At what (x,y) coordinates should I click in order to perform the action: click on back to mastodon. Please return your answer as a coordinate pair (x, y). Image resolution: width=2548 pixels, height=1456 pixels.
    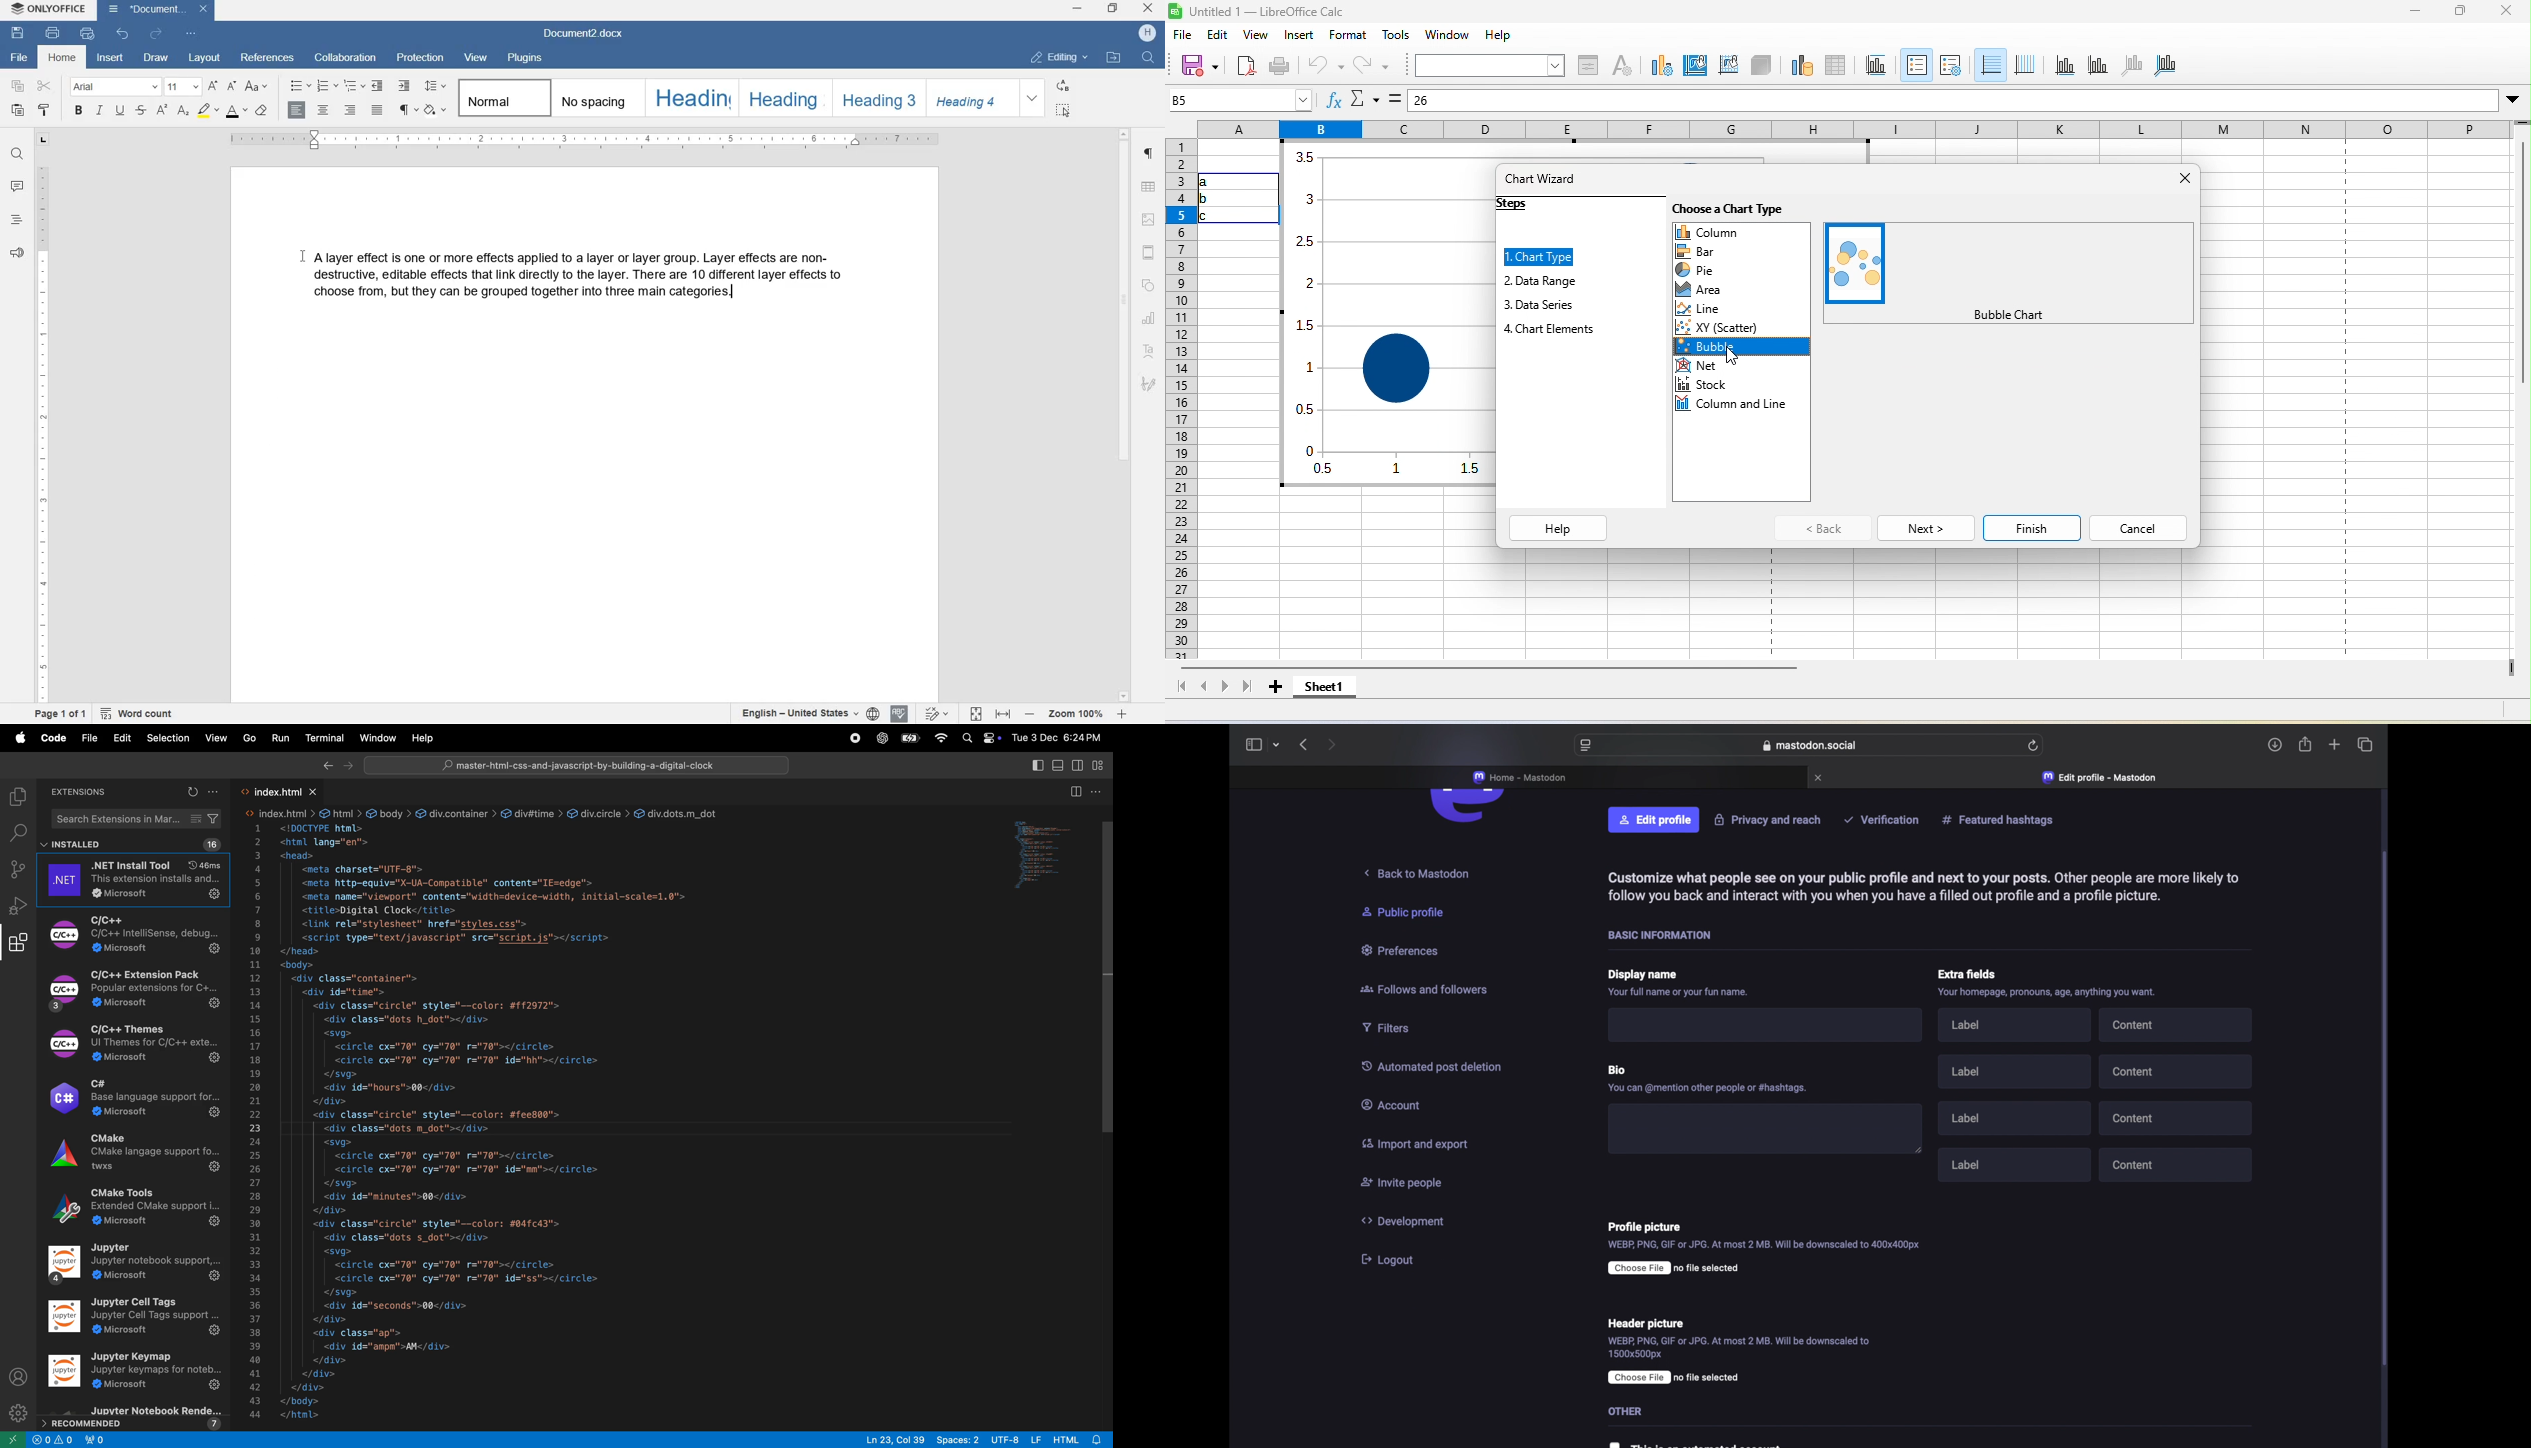
    Looking at the image, I should click on (1419, 869).